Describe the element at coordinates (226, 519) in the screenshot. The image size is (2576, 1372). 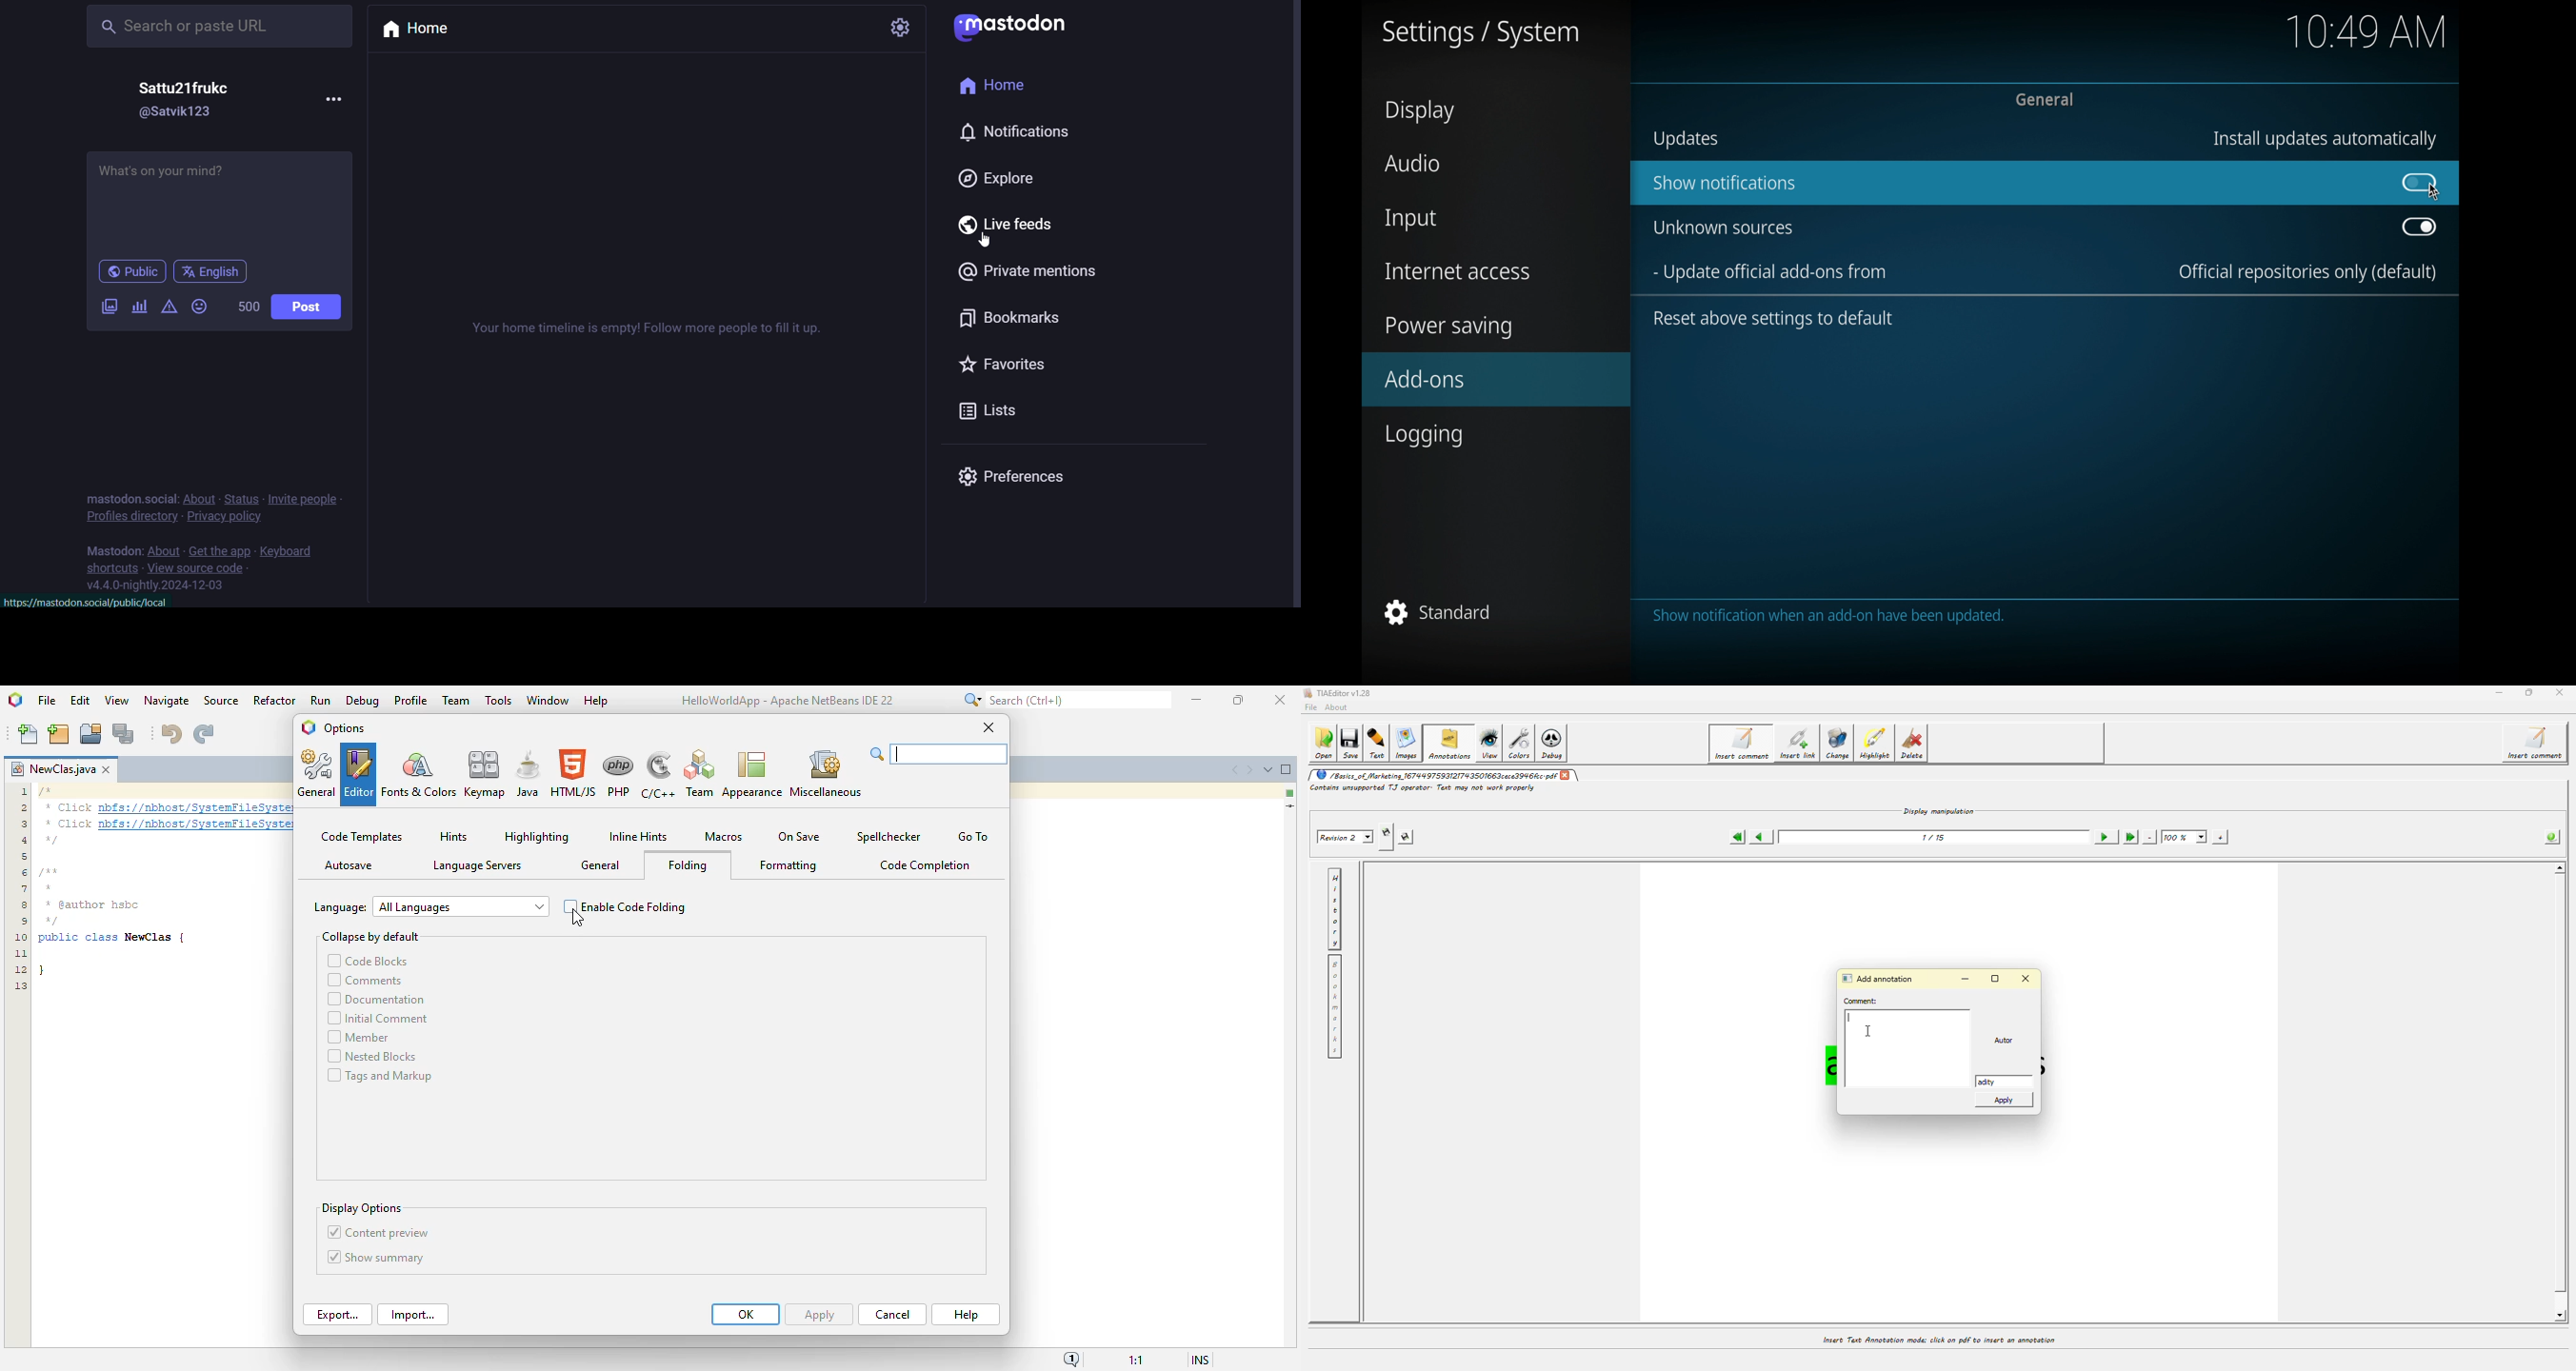
I see `privacy policy` at that location.